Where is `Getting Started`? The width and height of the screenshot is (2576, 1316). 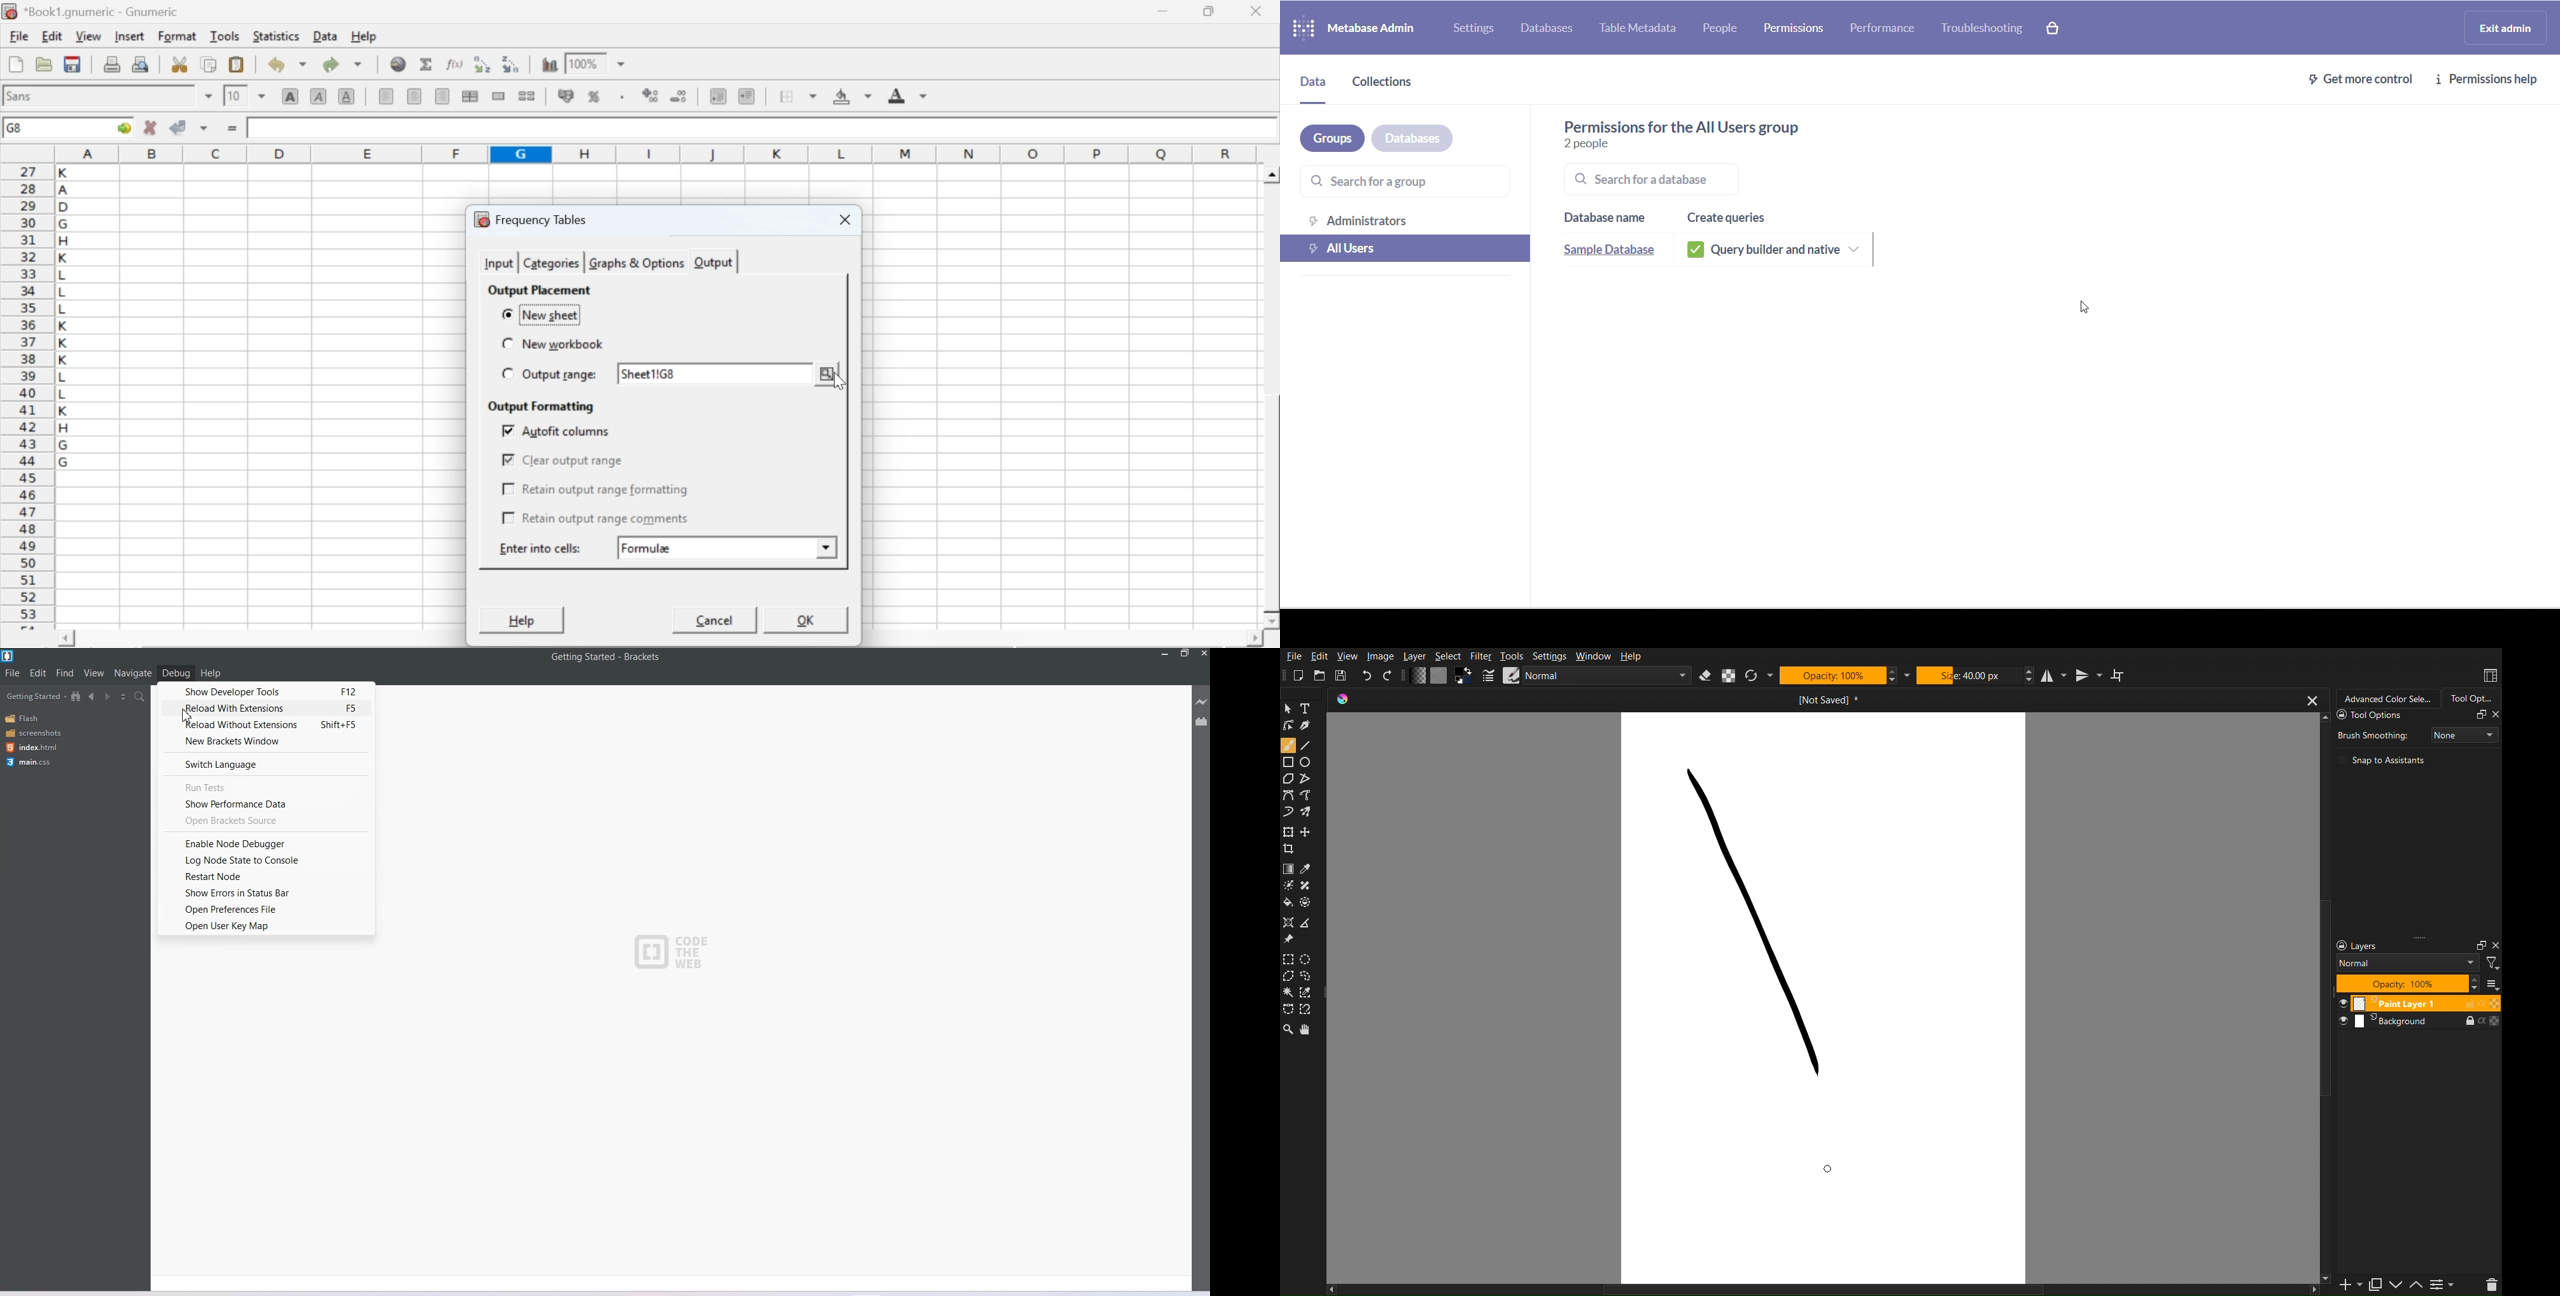
Getting Started is located at coordinates (36, 696).